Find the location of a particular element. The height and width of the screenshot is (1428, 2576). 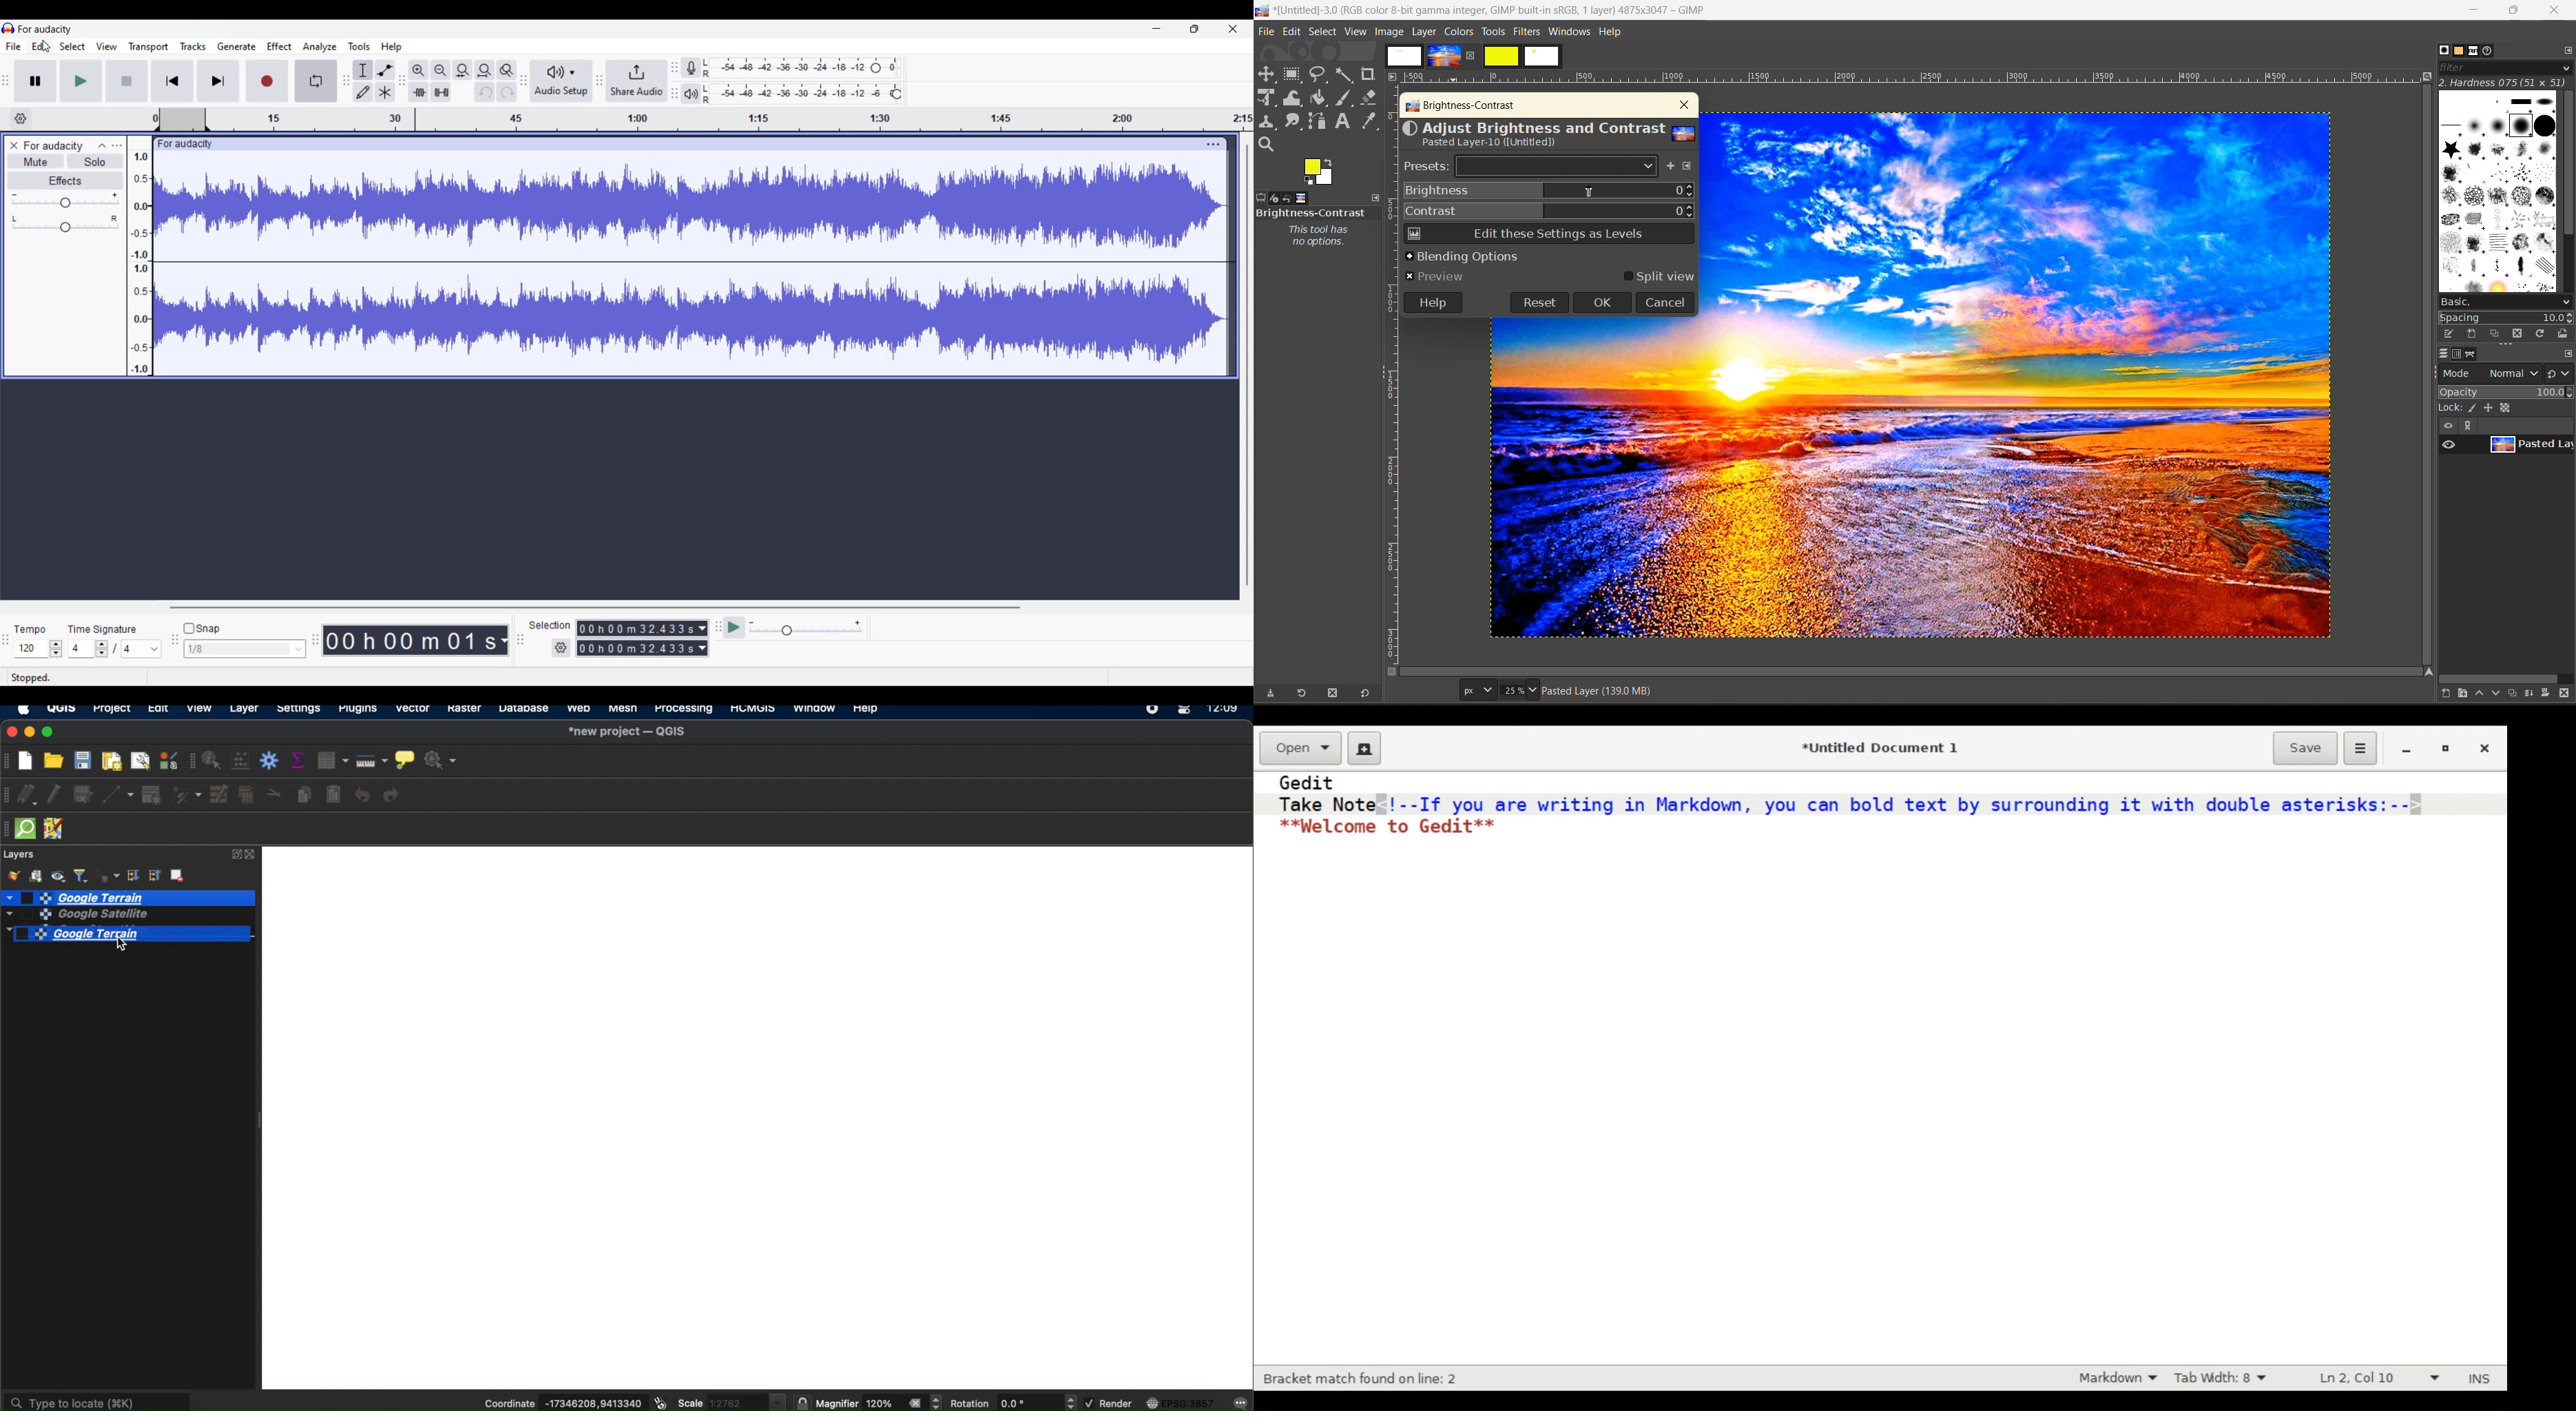

Stop is located at coordinates (127, 81).